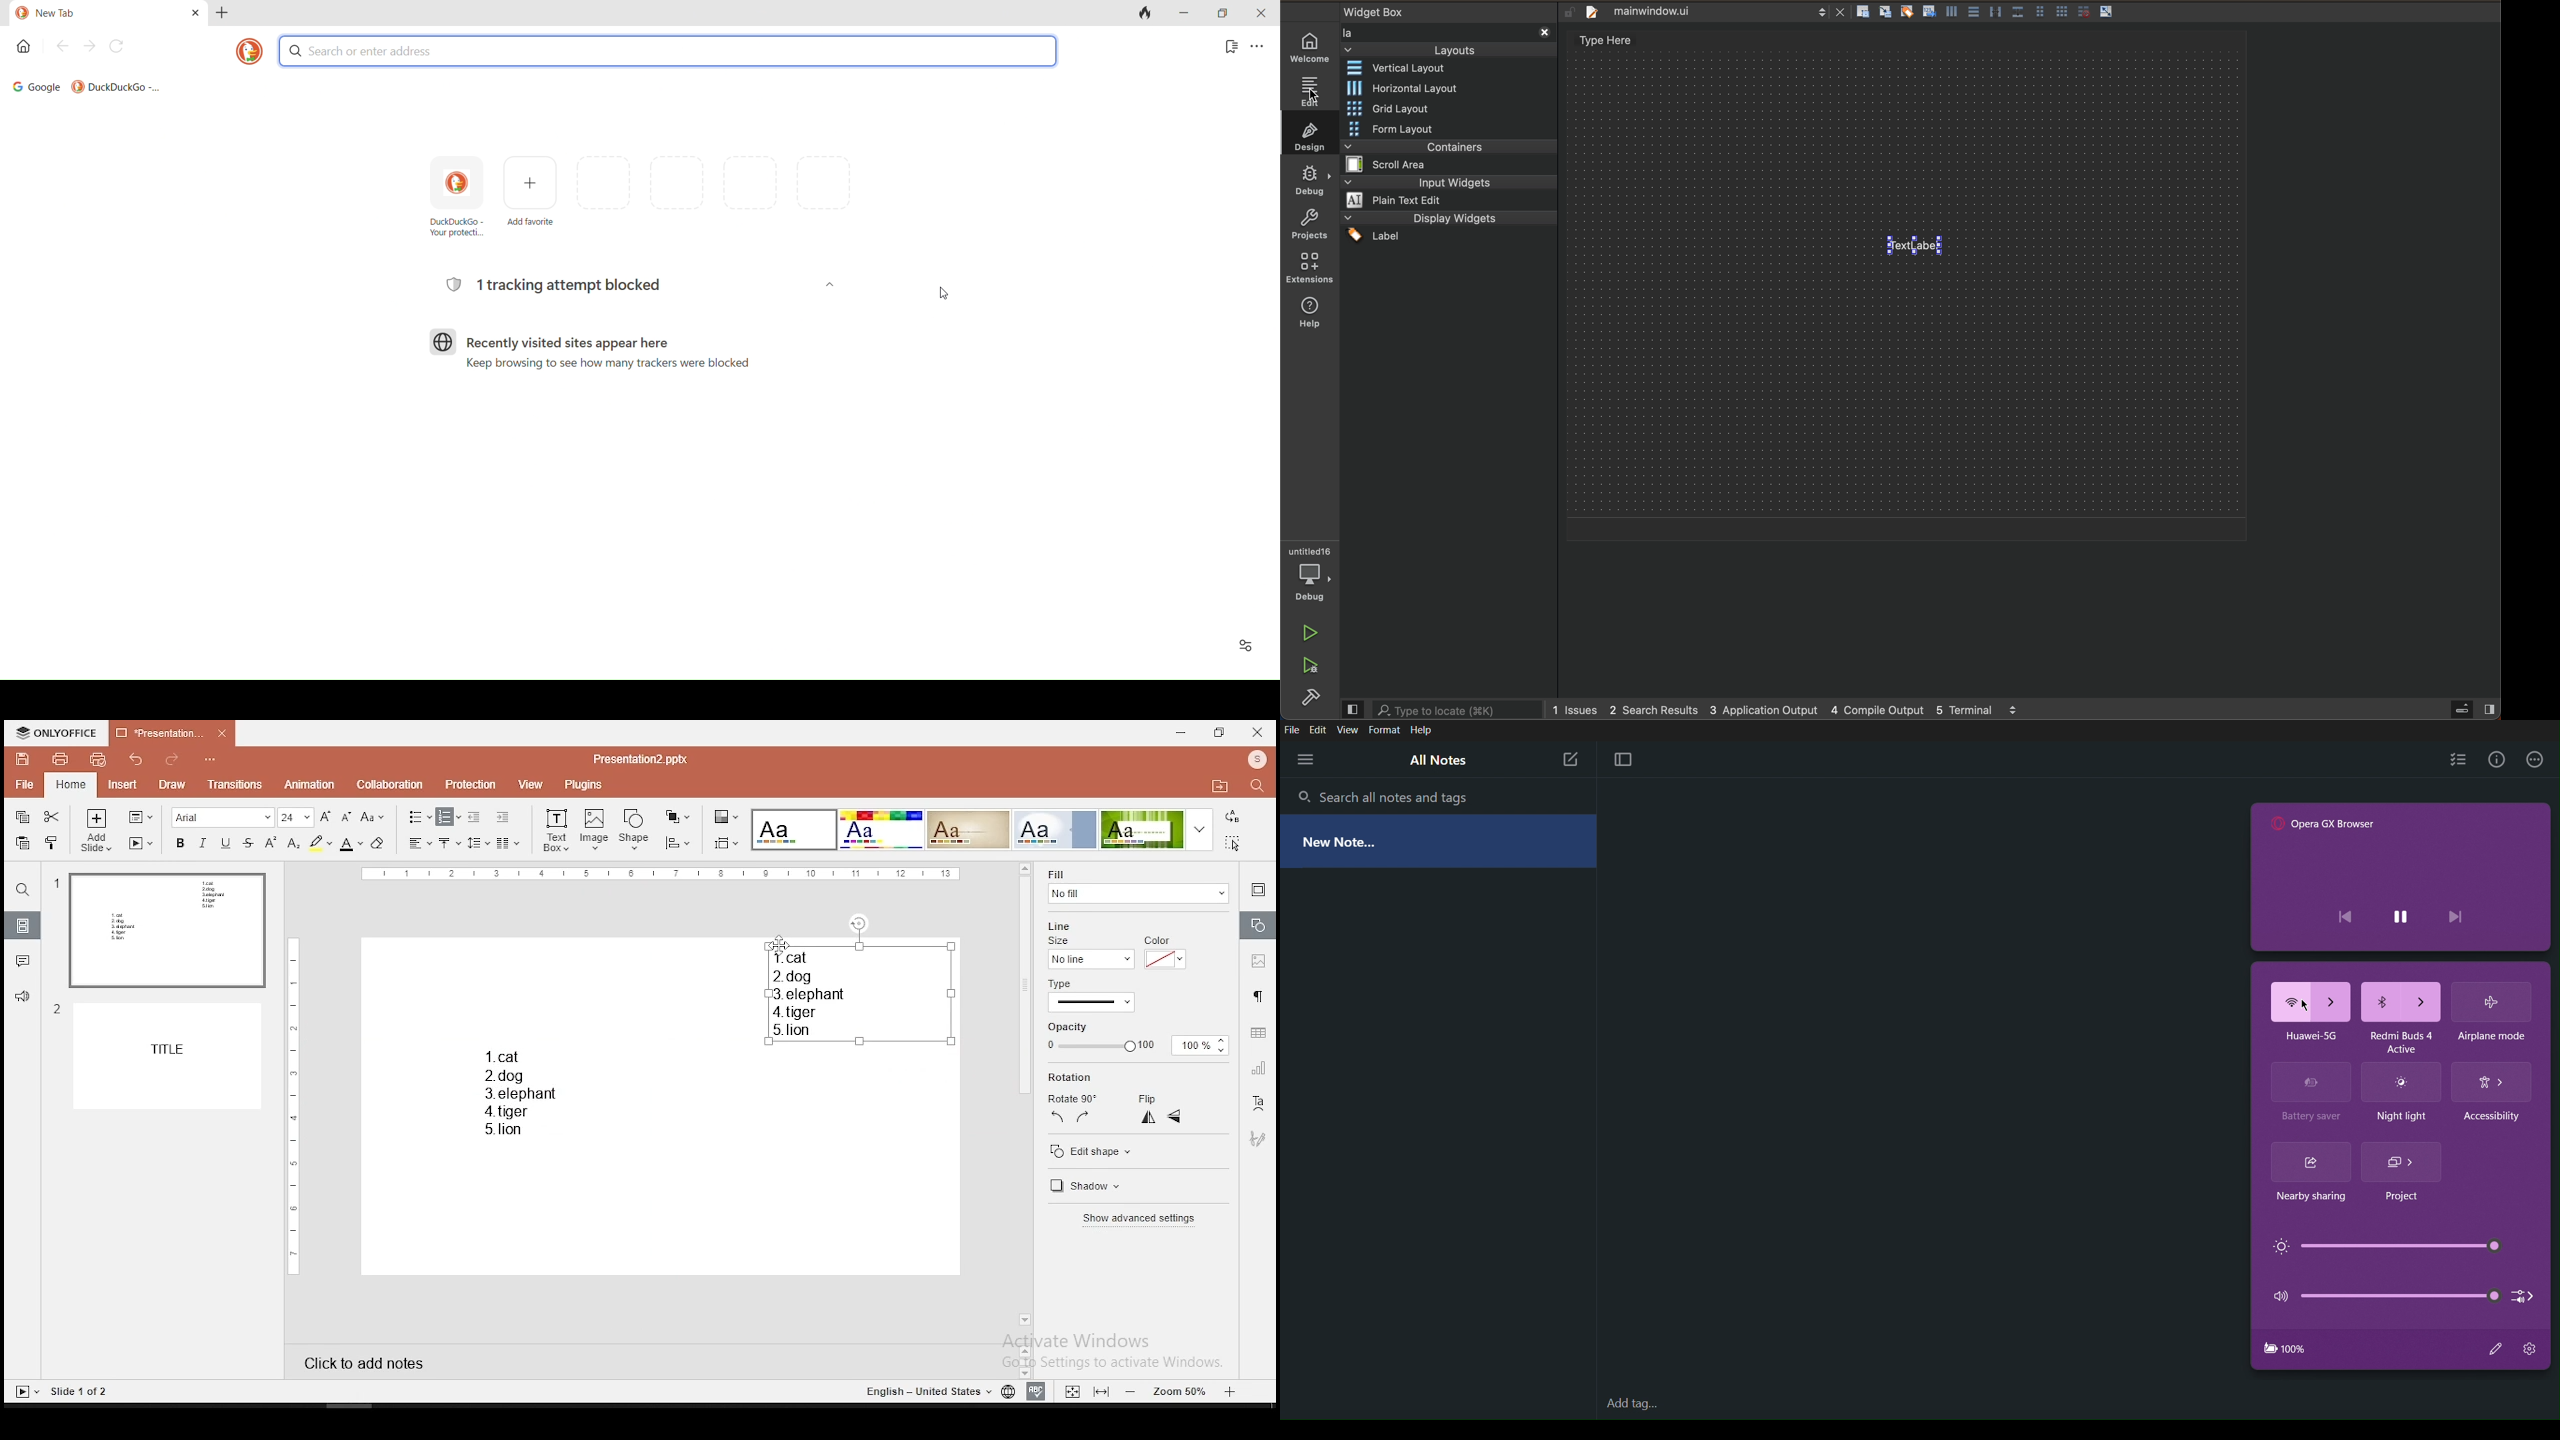 This screenshot has width=2576, height=1456. Describe the element at coordinates (2401, 1038) in the screenshot. I see `Redmi Buds 4
Active` at that location.